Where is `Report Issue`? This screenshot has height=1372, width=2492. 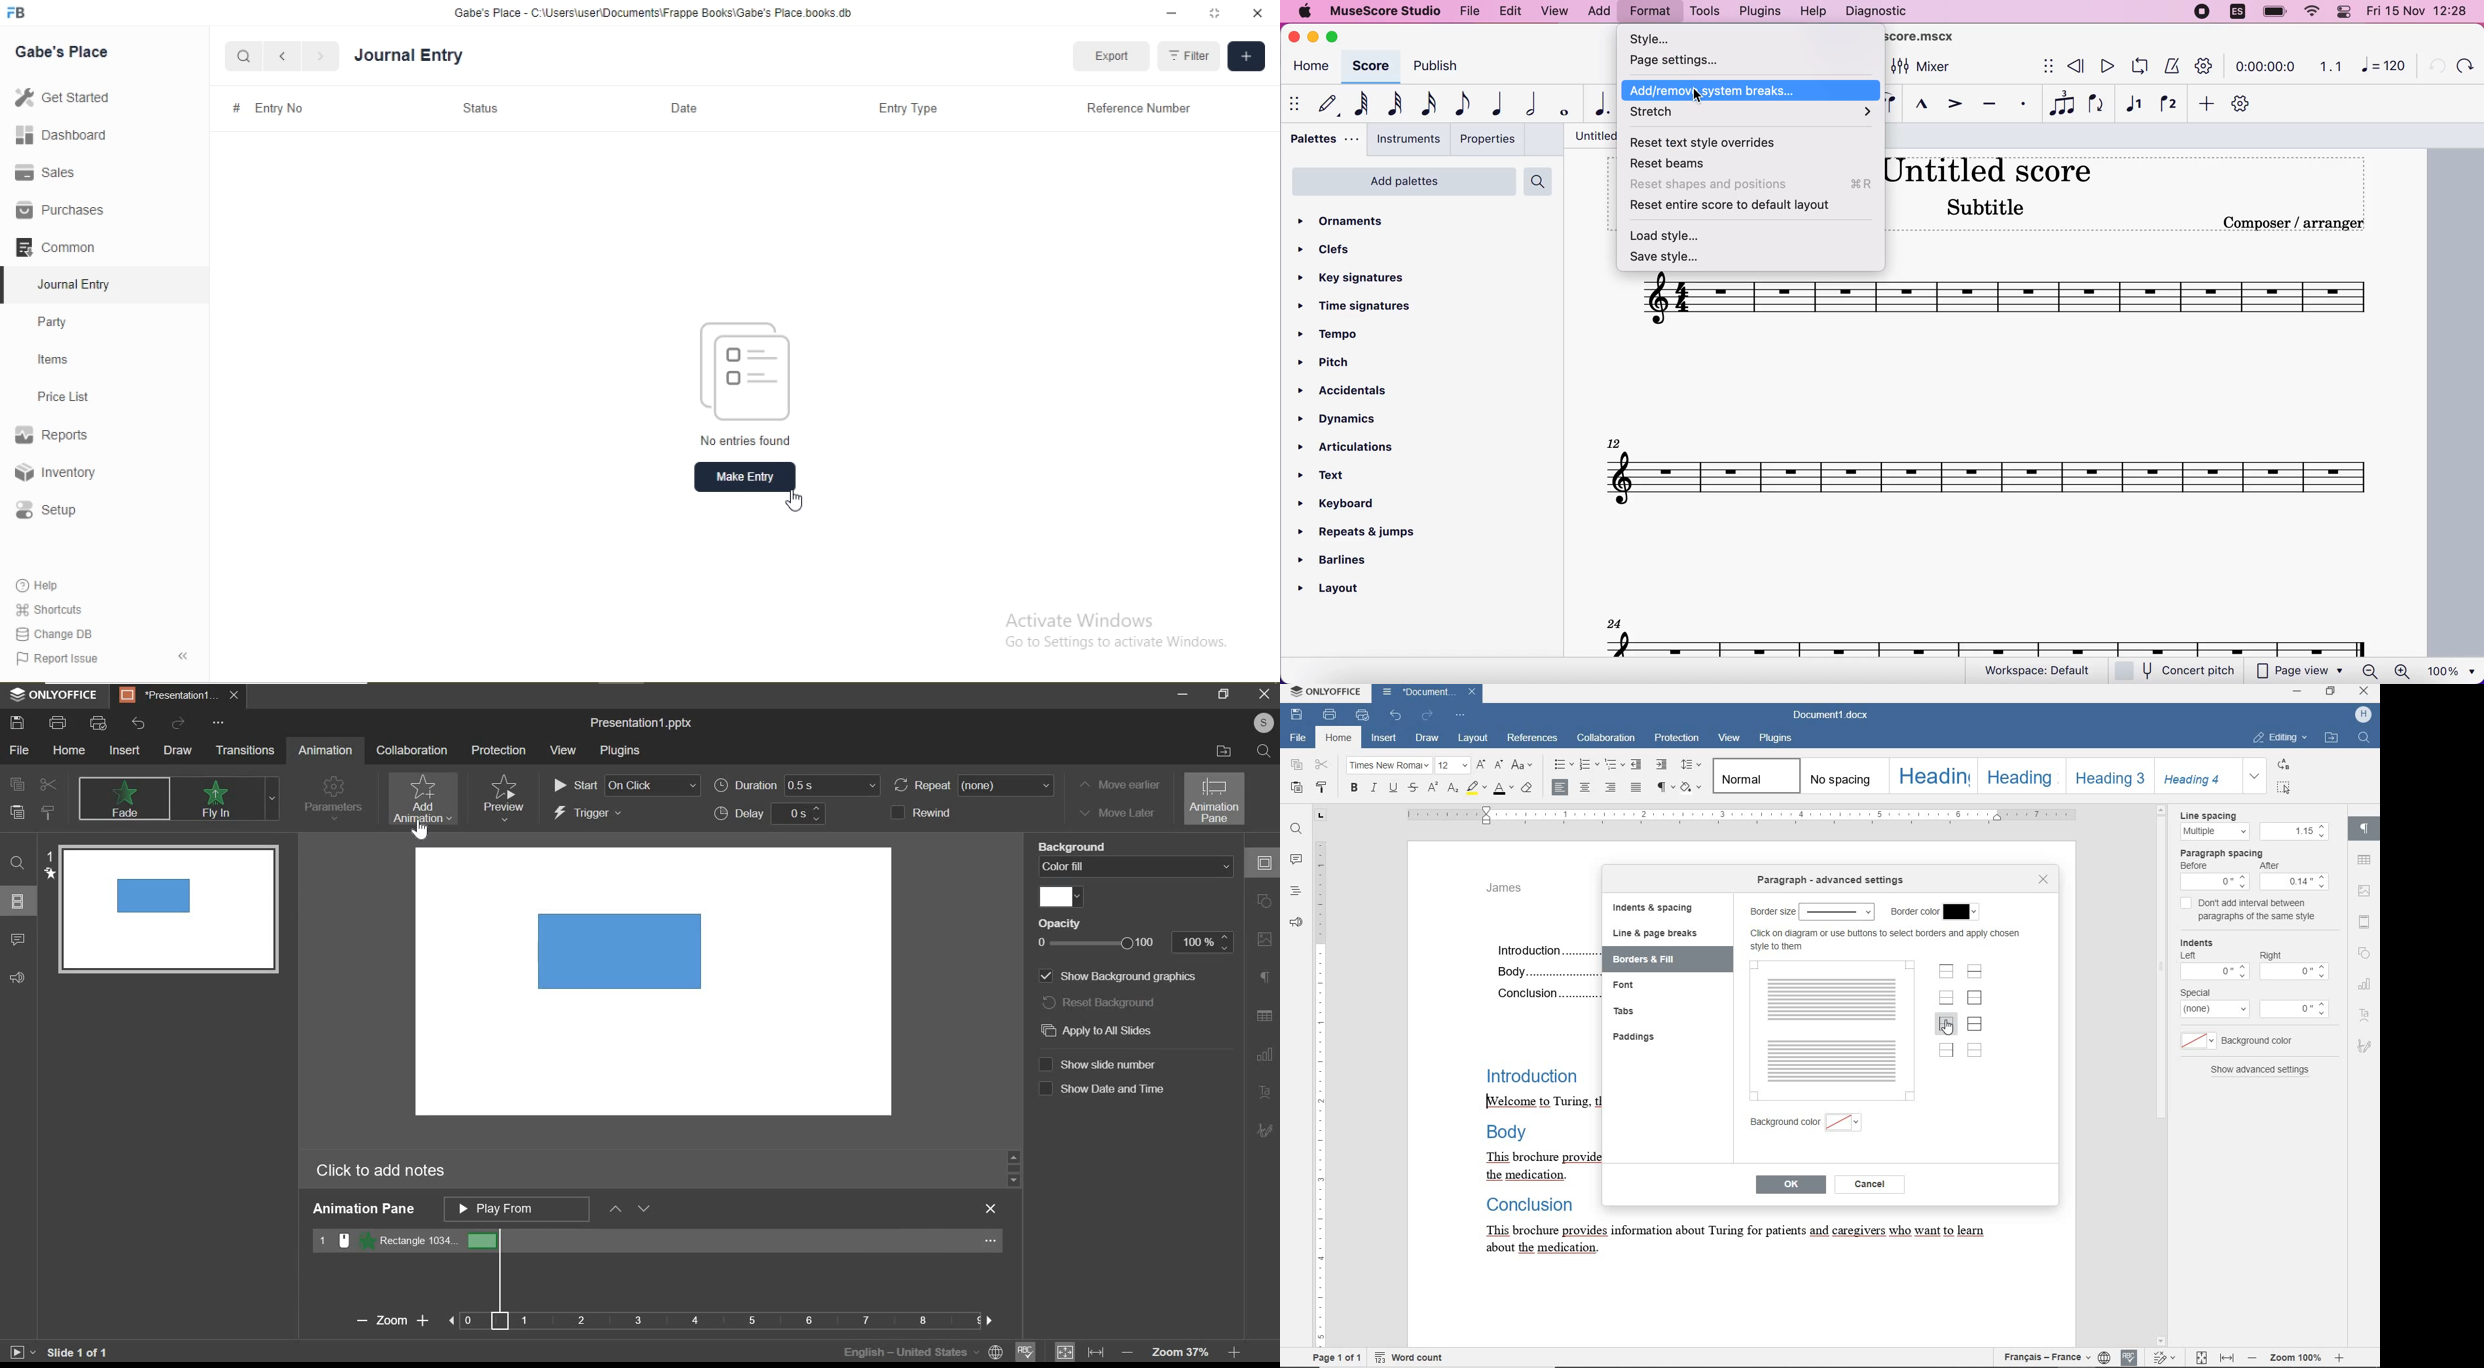
Report Issue is located at coordinates (56, 659).